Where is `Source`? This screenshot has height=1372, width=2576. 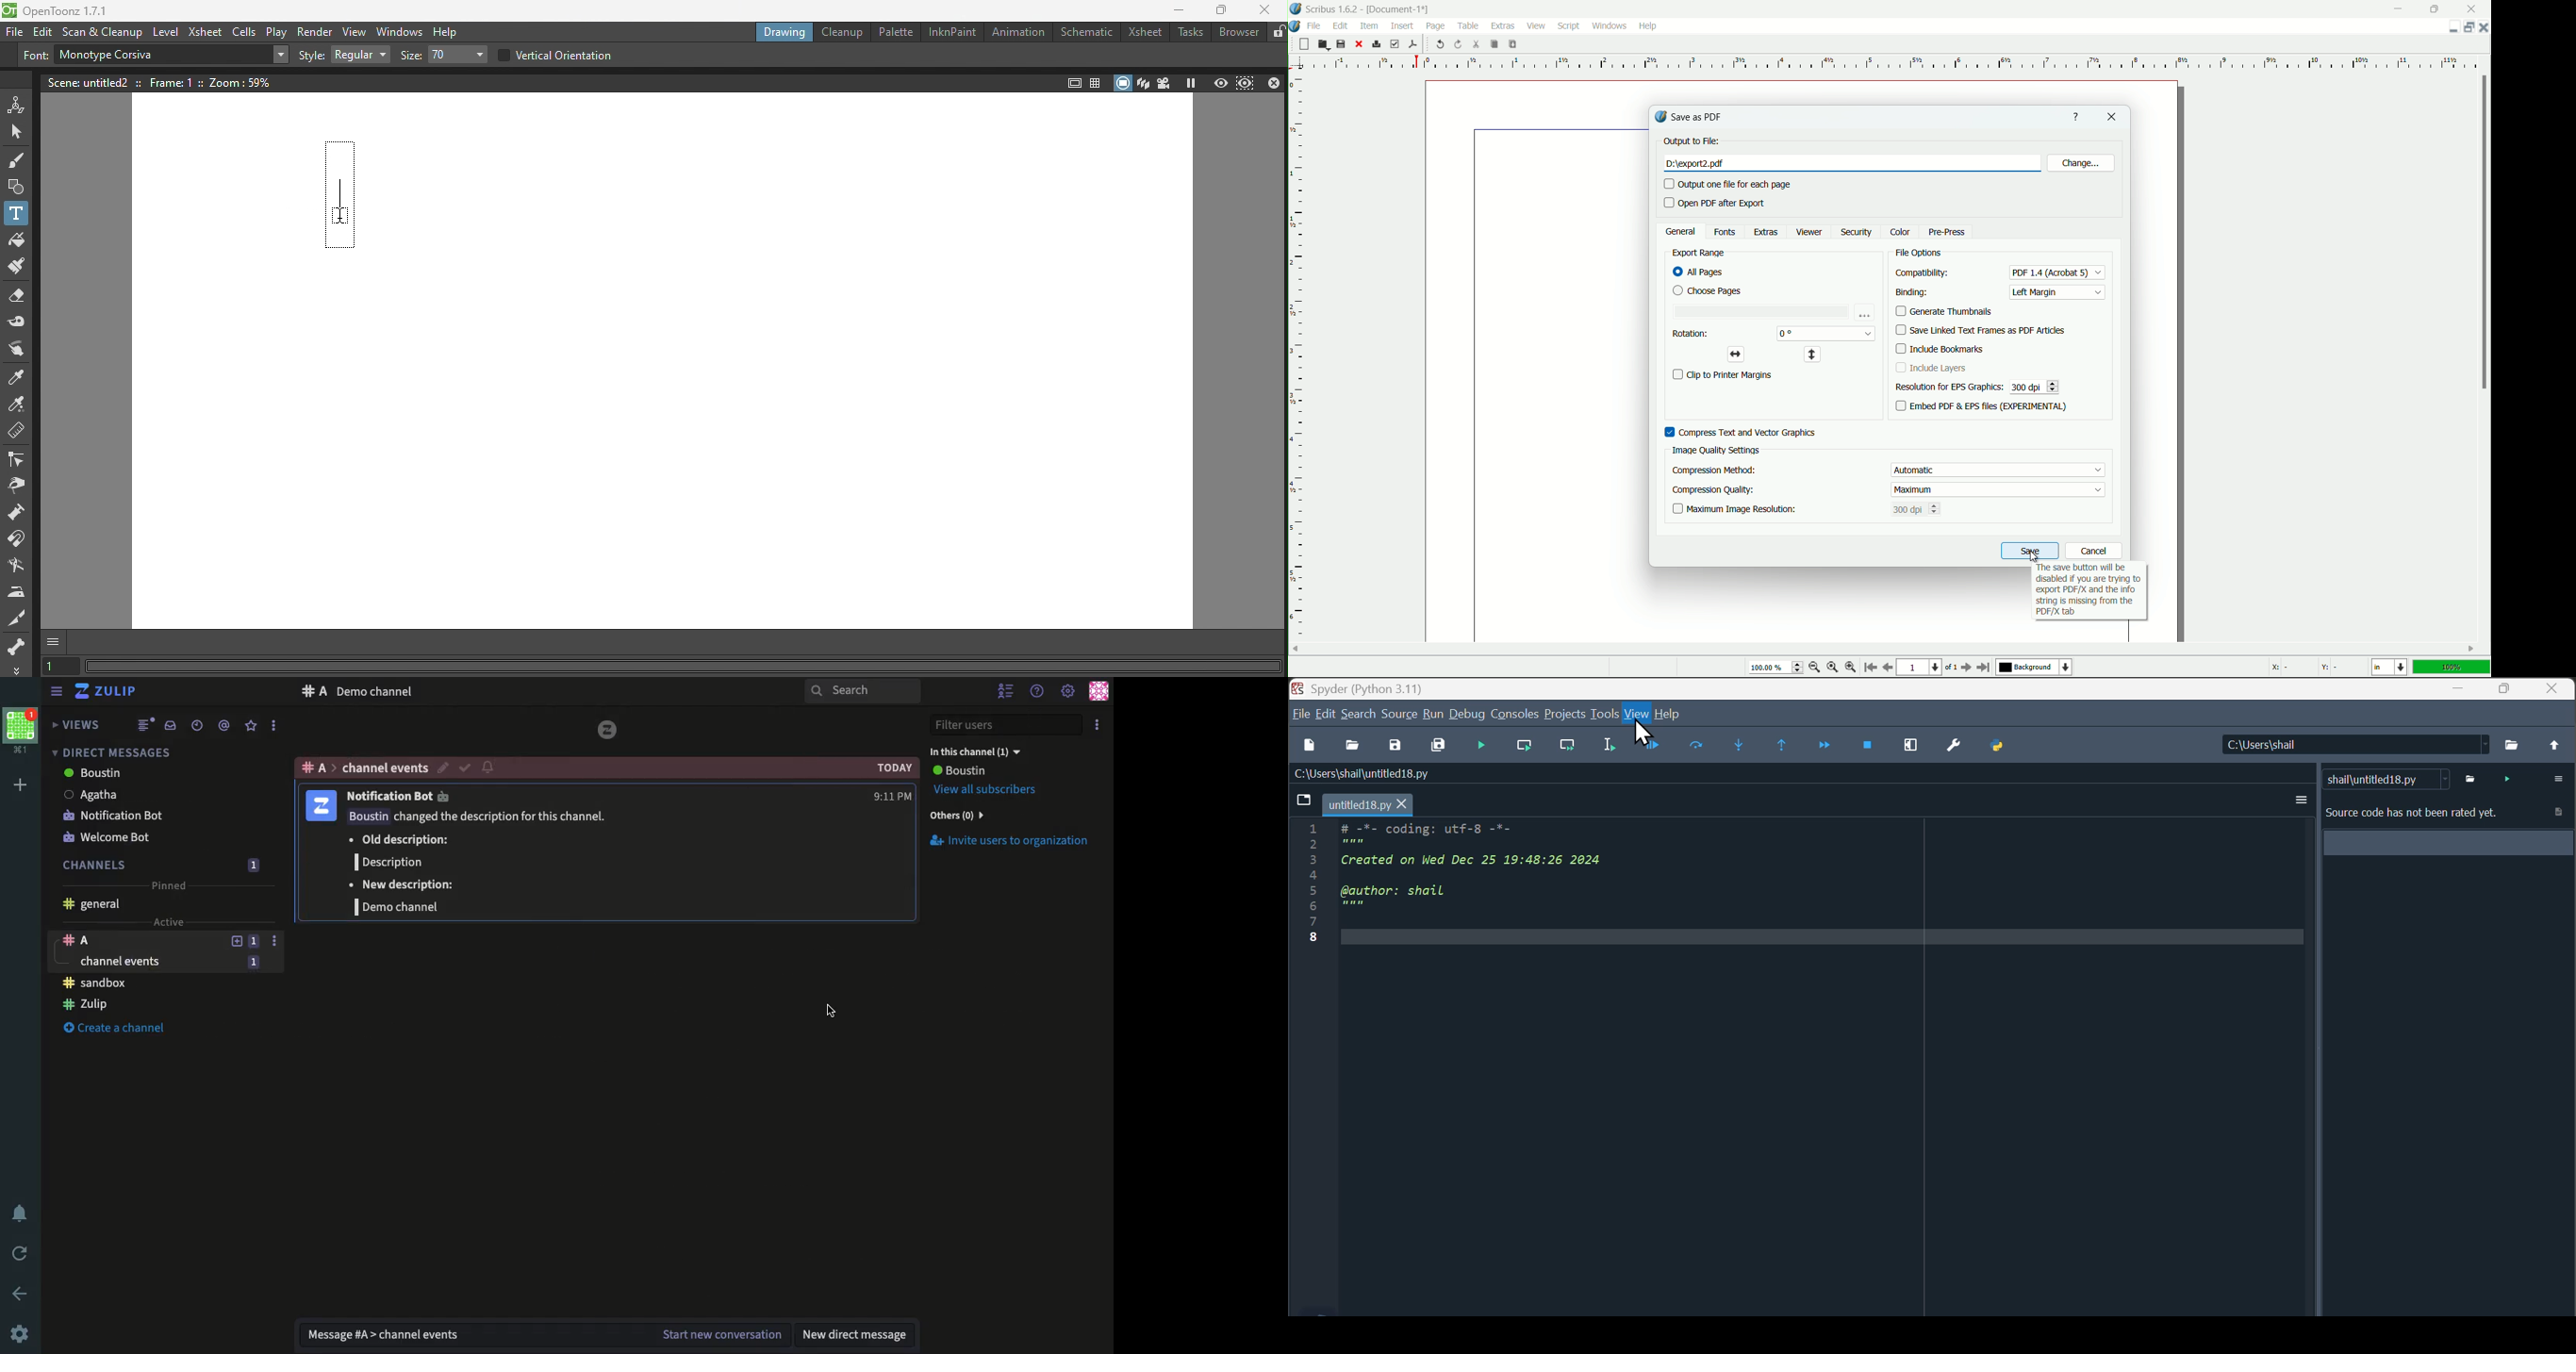 Source is located at coordinates (1401, 712).